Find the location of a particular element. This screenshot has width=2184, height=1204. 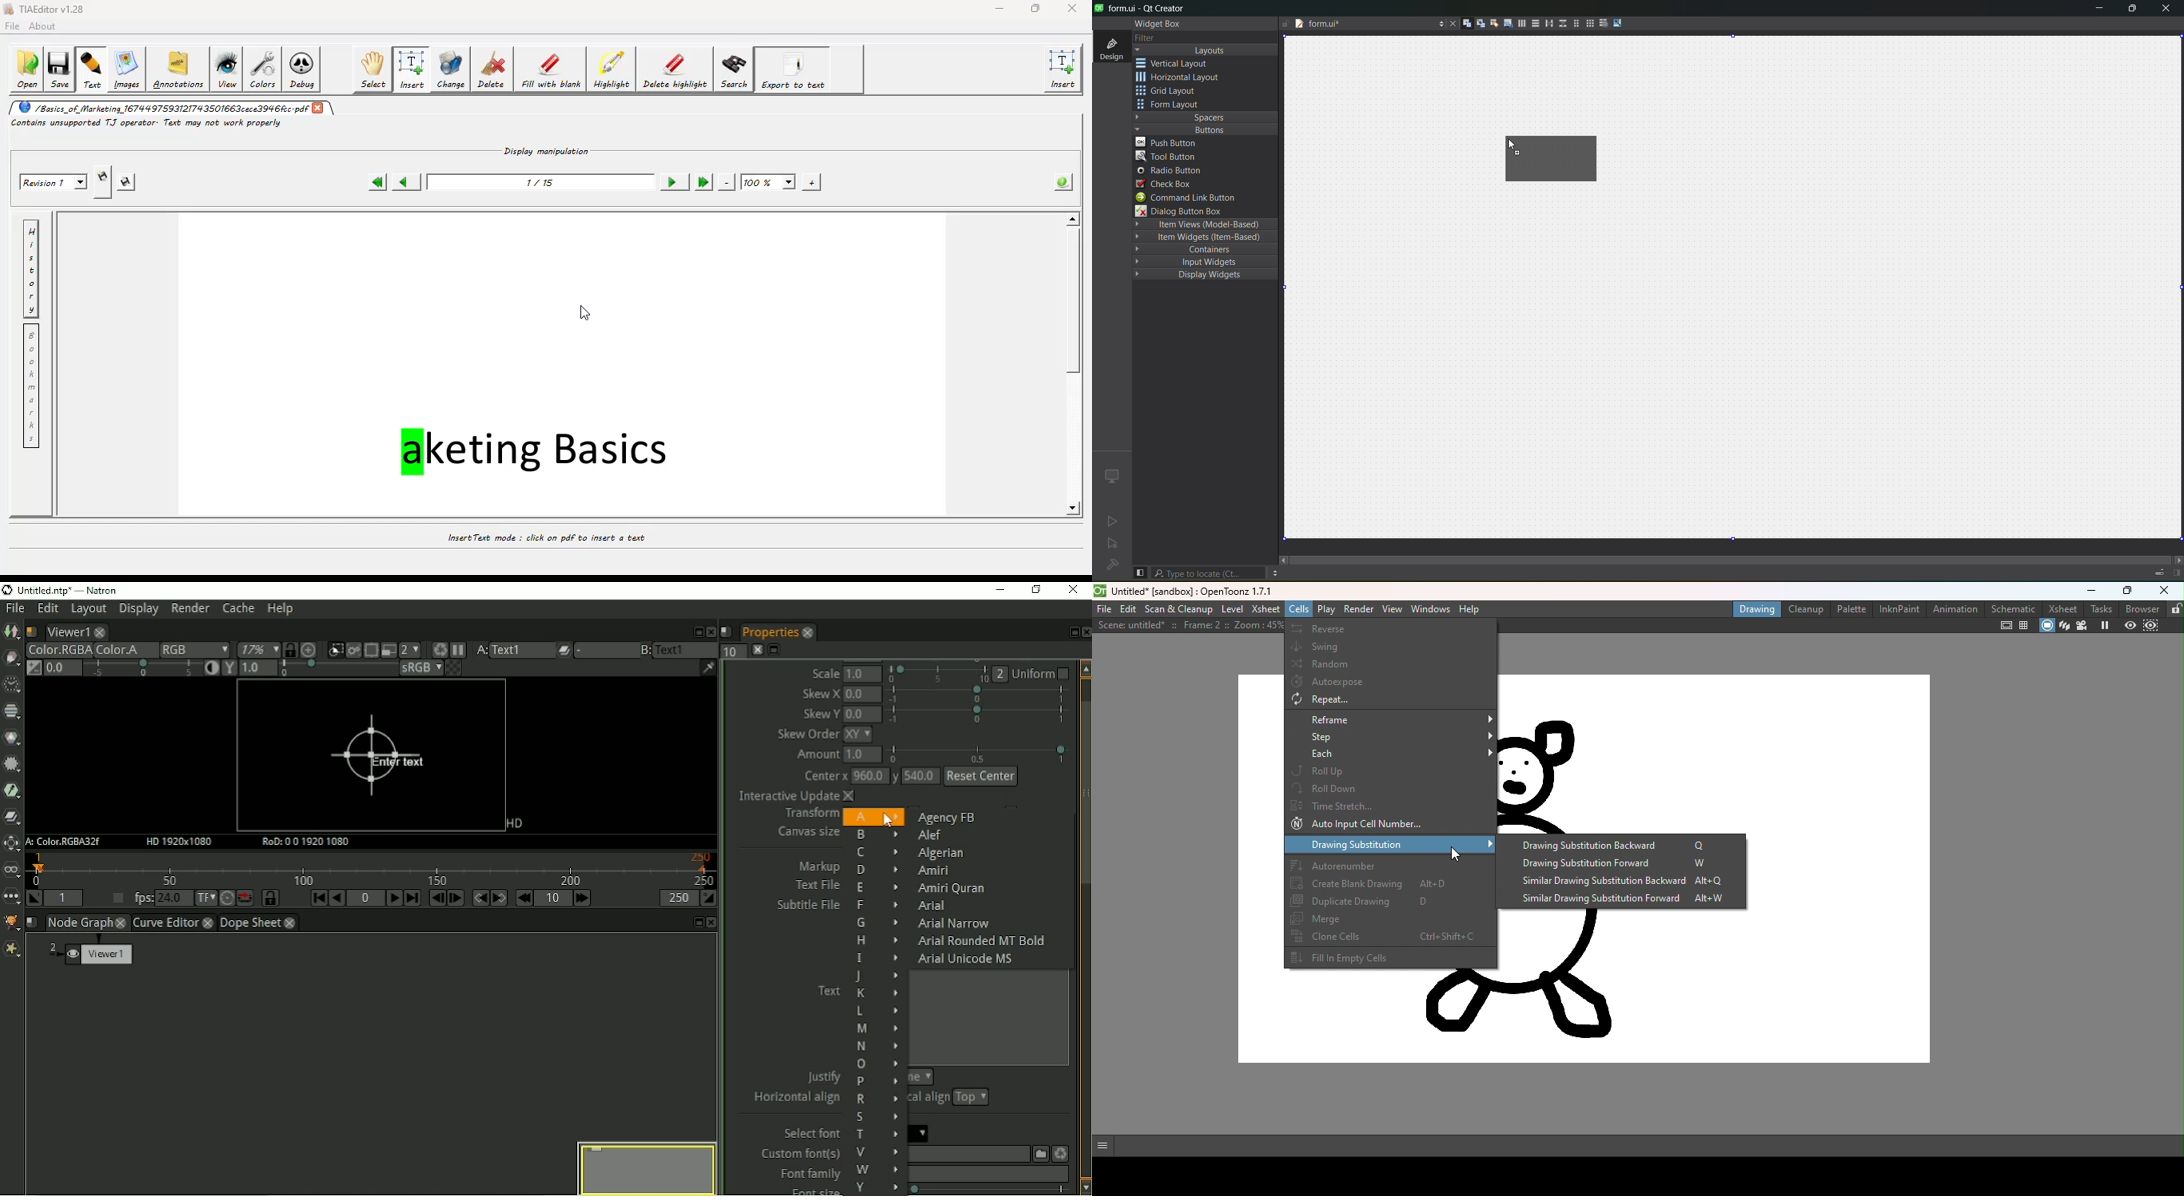

annotations is located at coordinates (180, 69).